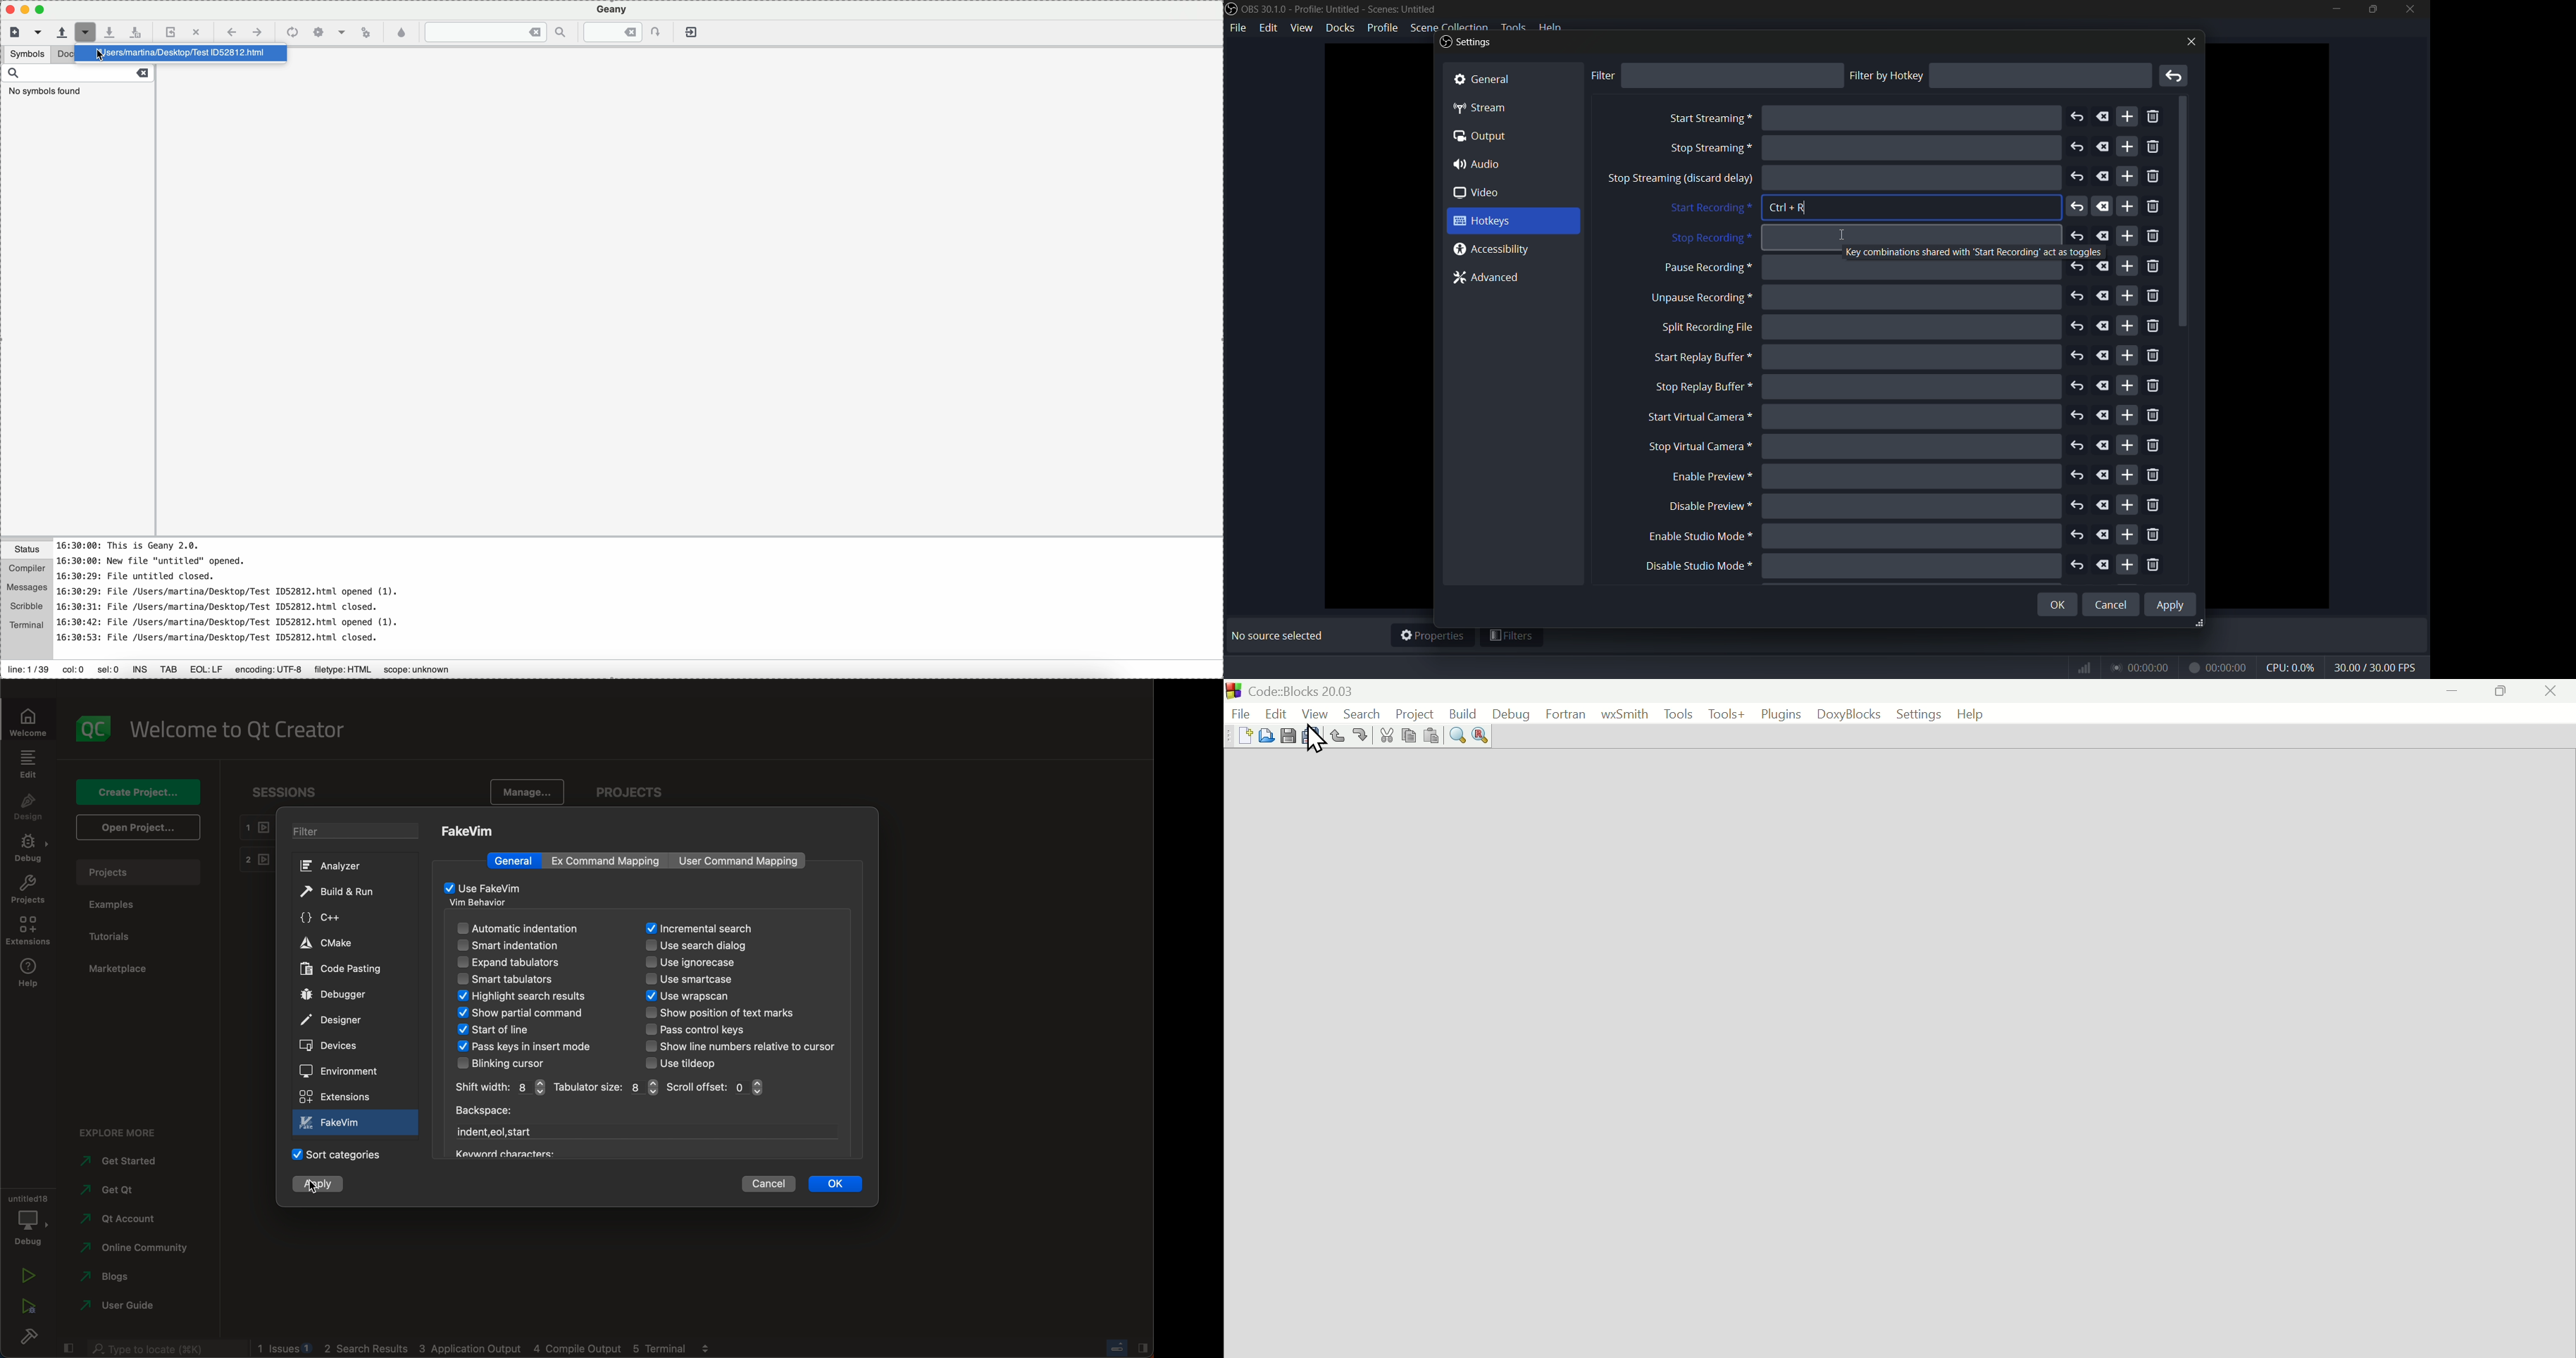 This screenshot has height=1372, width=2576. Describe the element at coordinates (2153, 297) in the screenshot. I see `remove` at that location.